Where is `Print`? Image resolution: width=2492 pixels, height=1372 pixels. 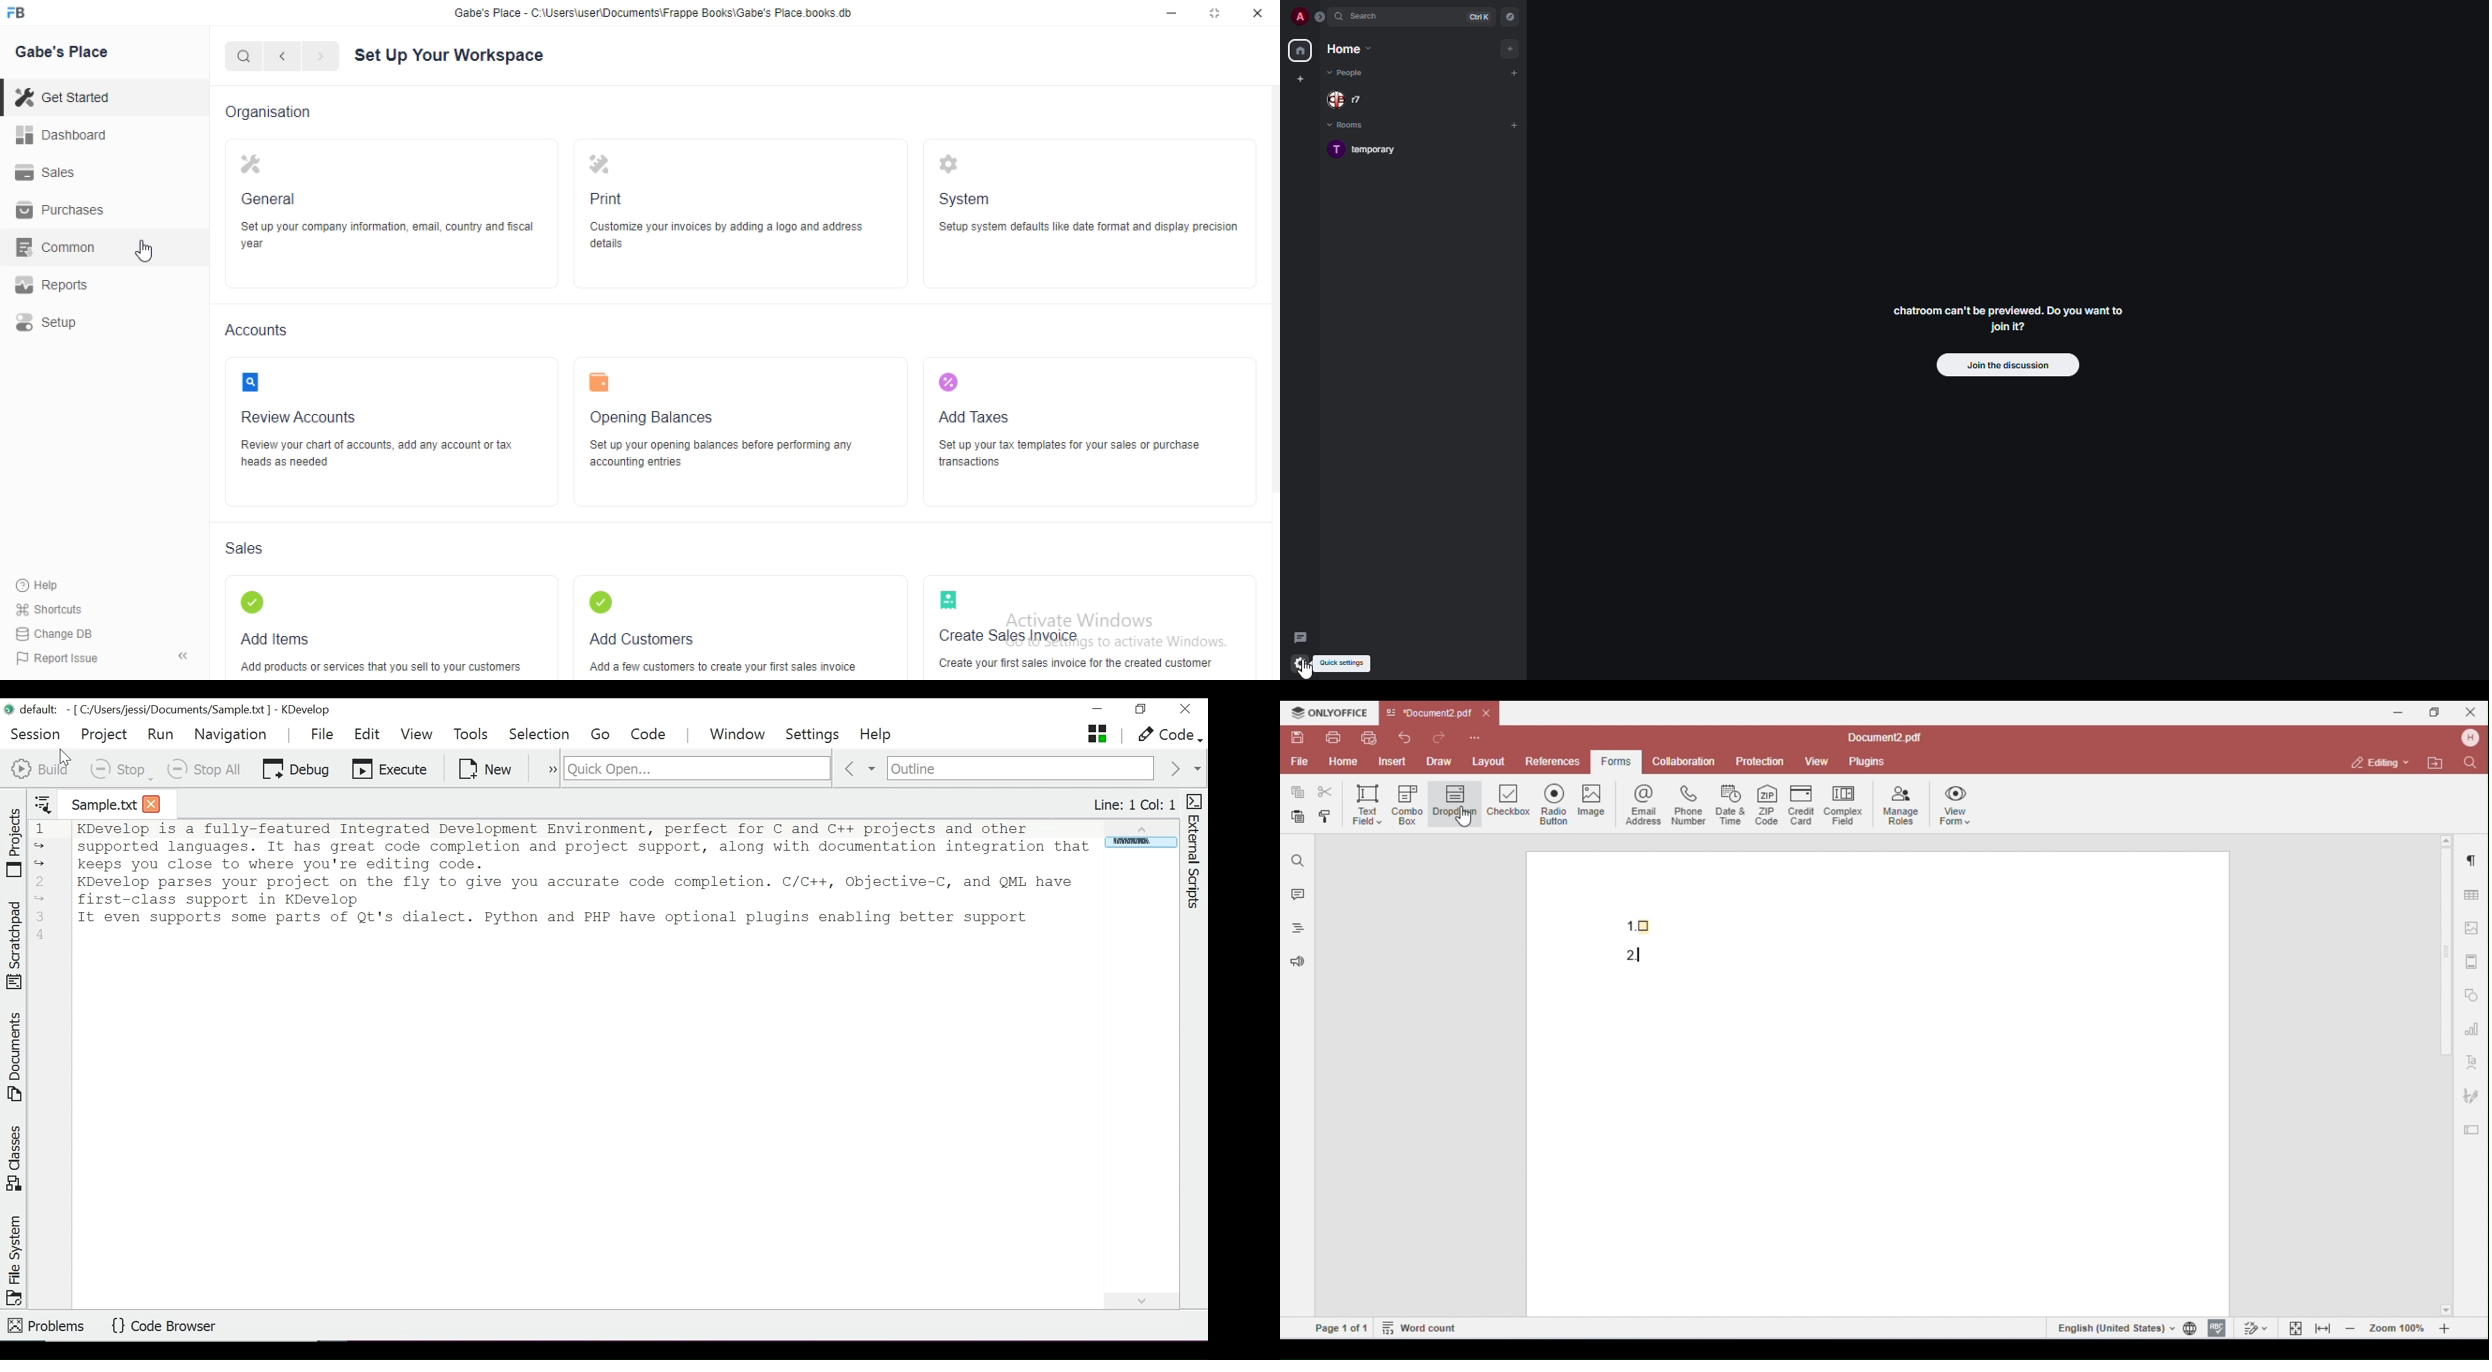
Print is located at coordinates (613, 201).